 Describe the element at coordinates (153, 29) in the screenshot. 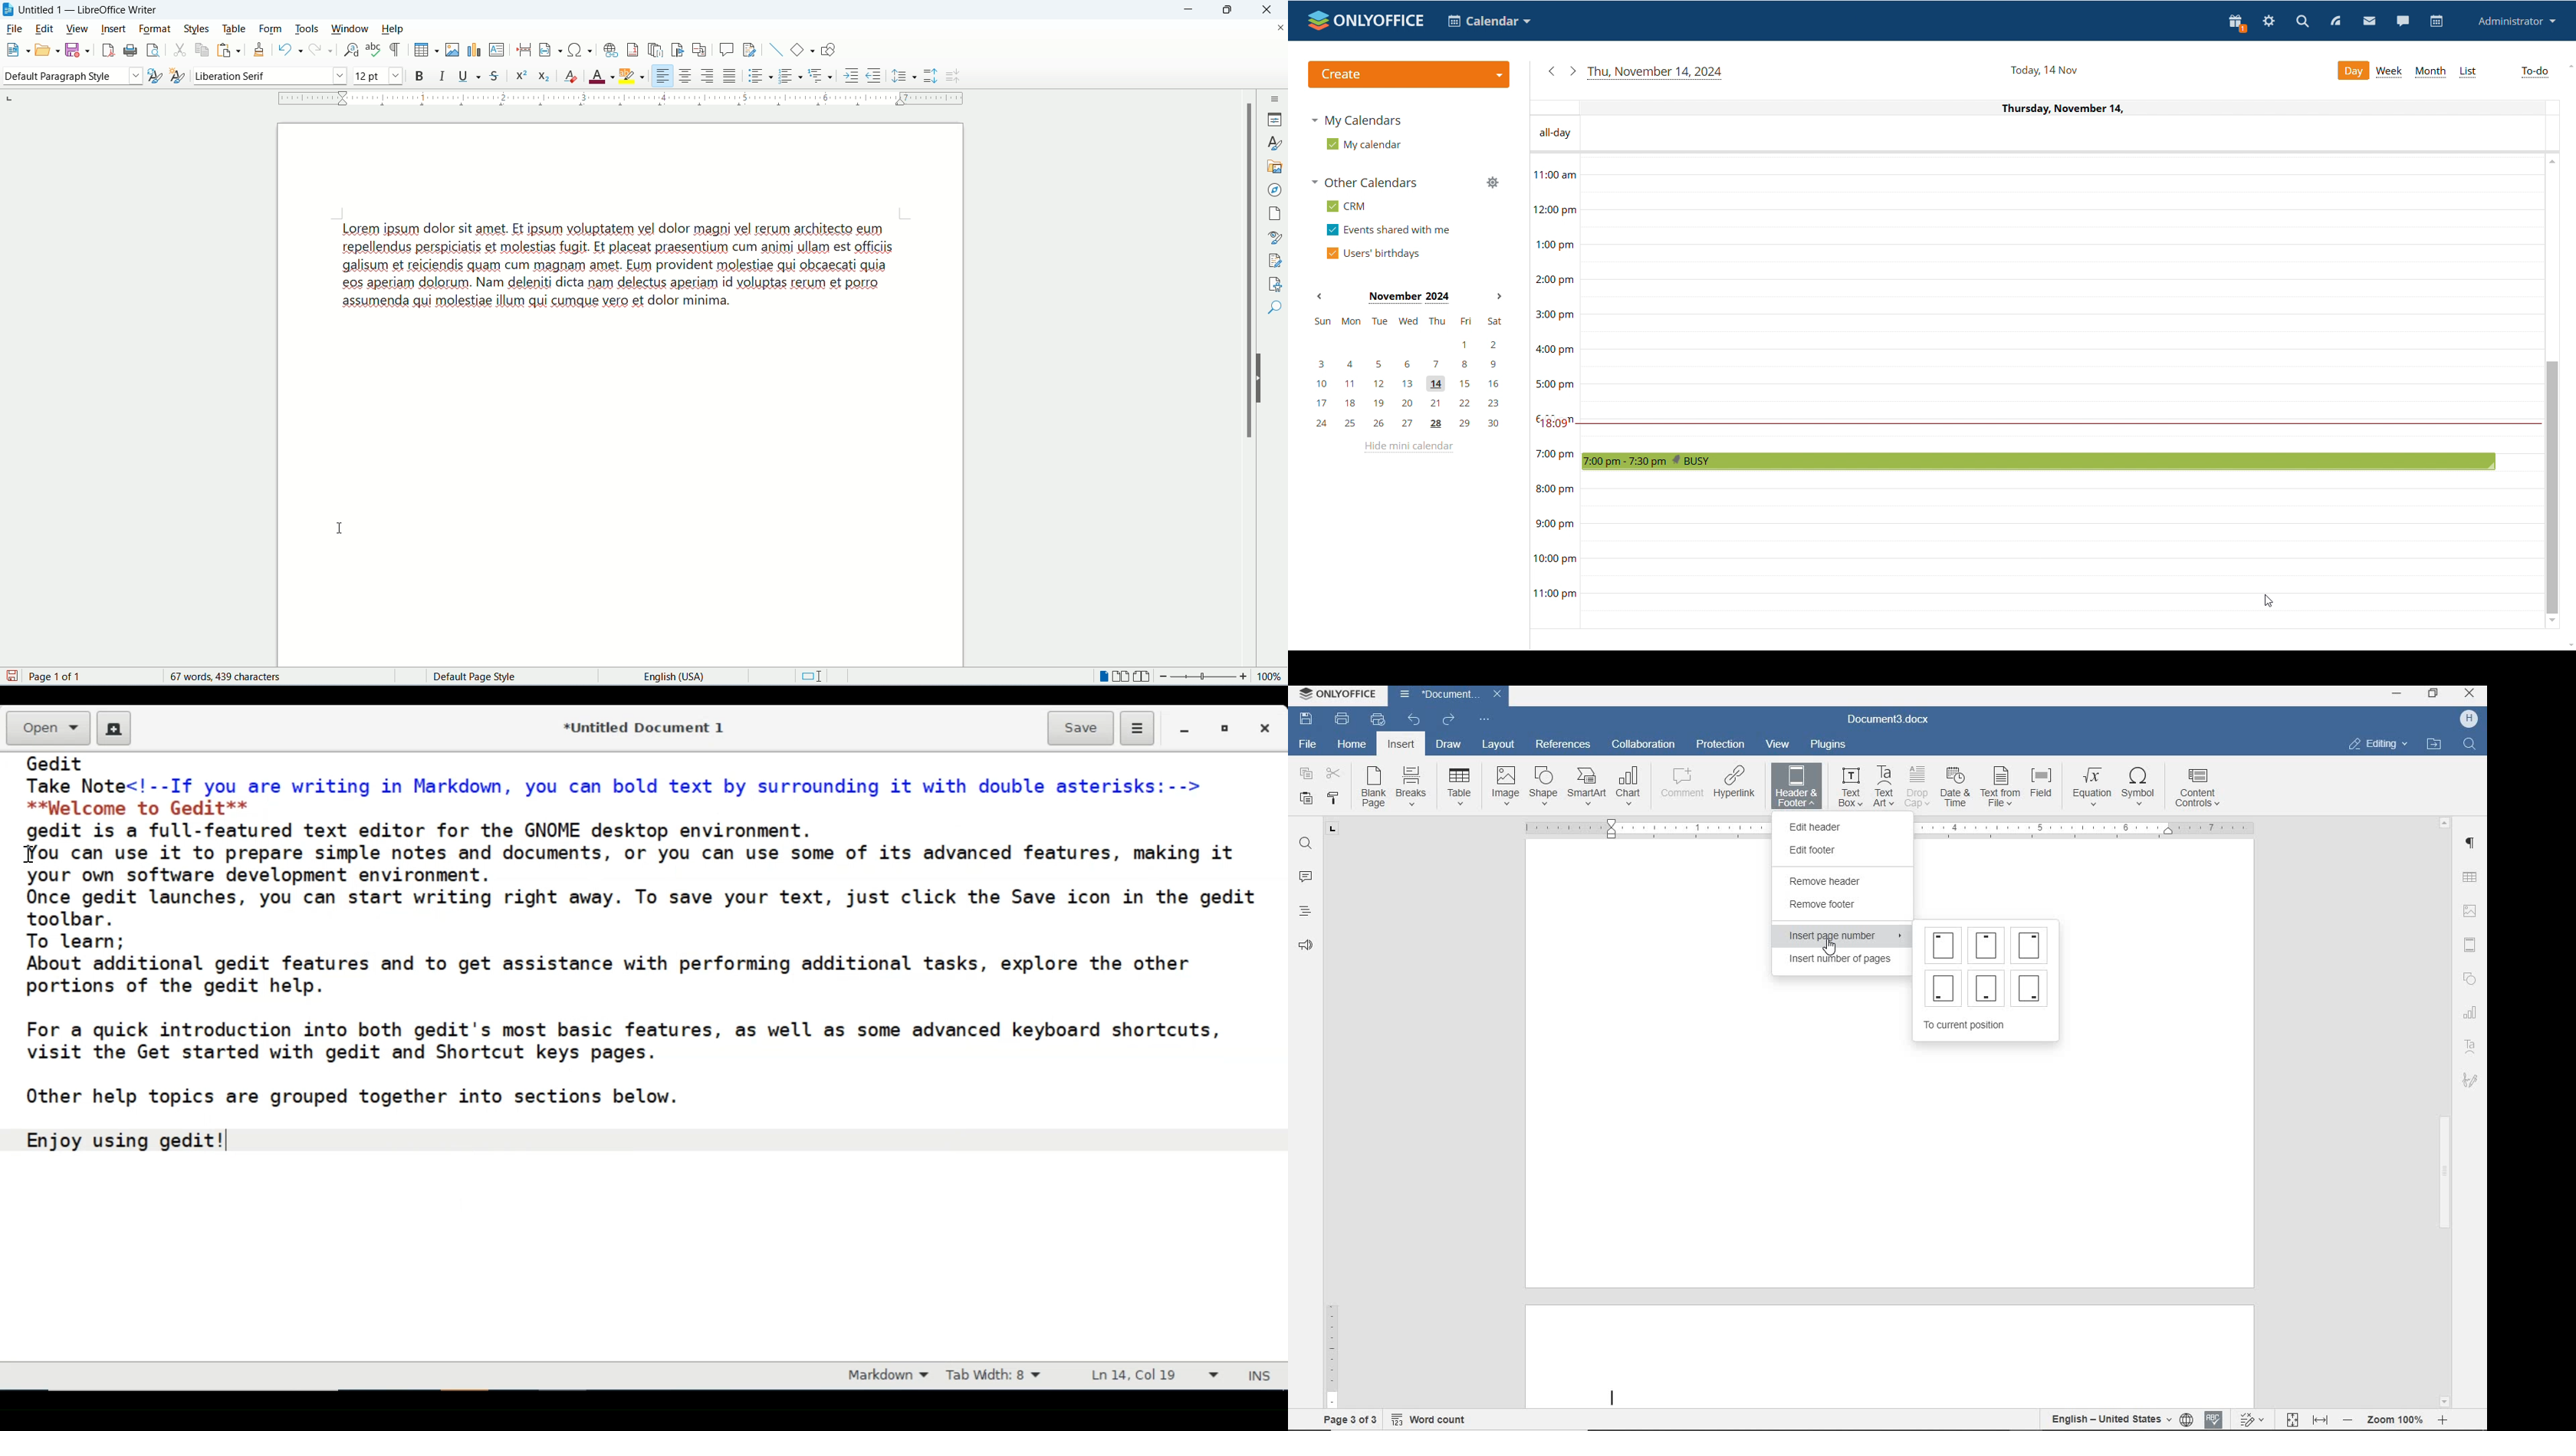

I see `format` at that location.